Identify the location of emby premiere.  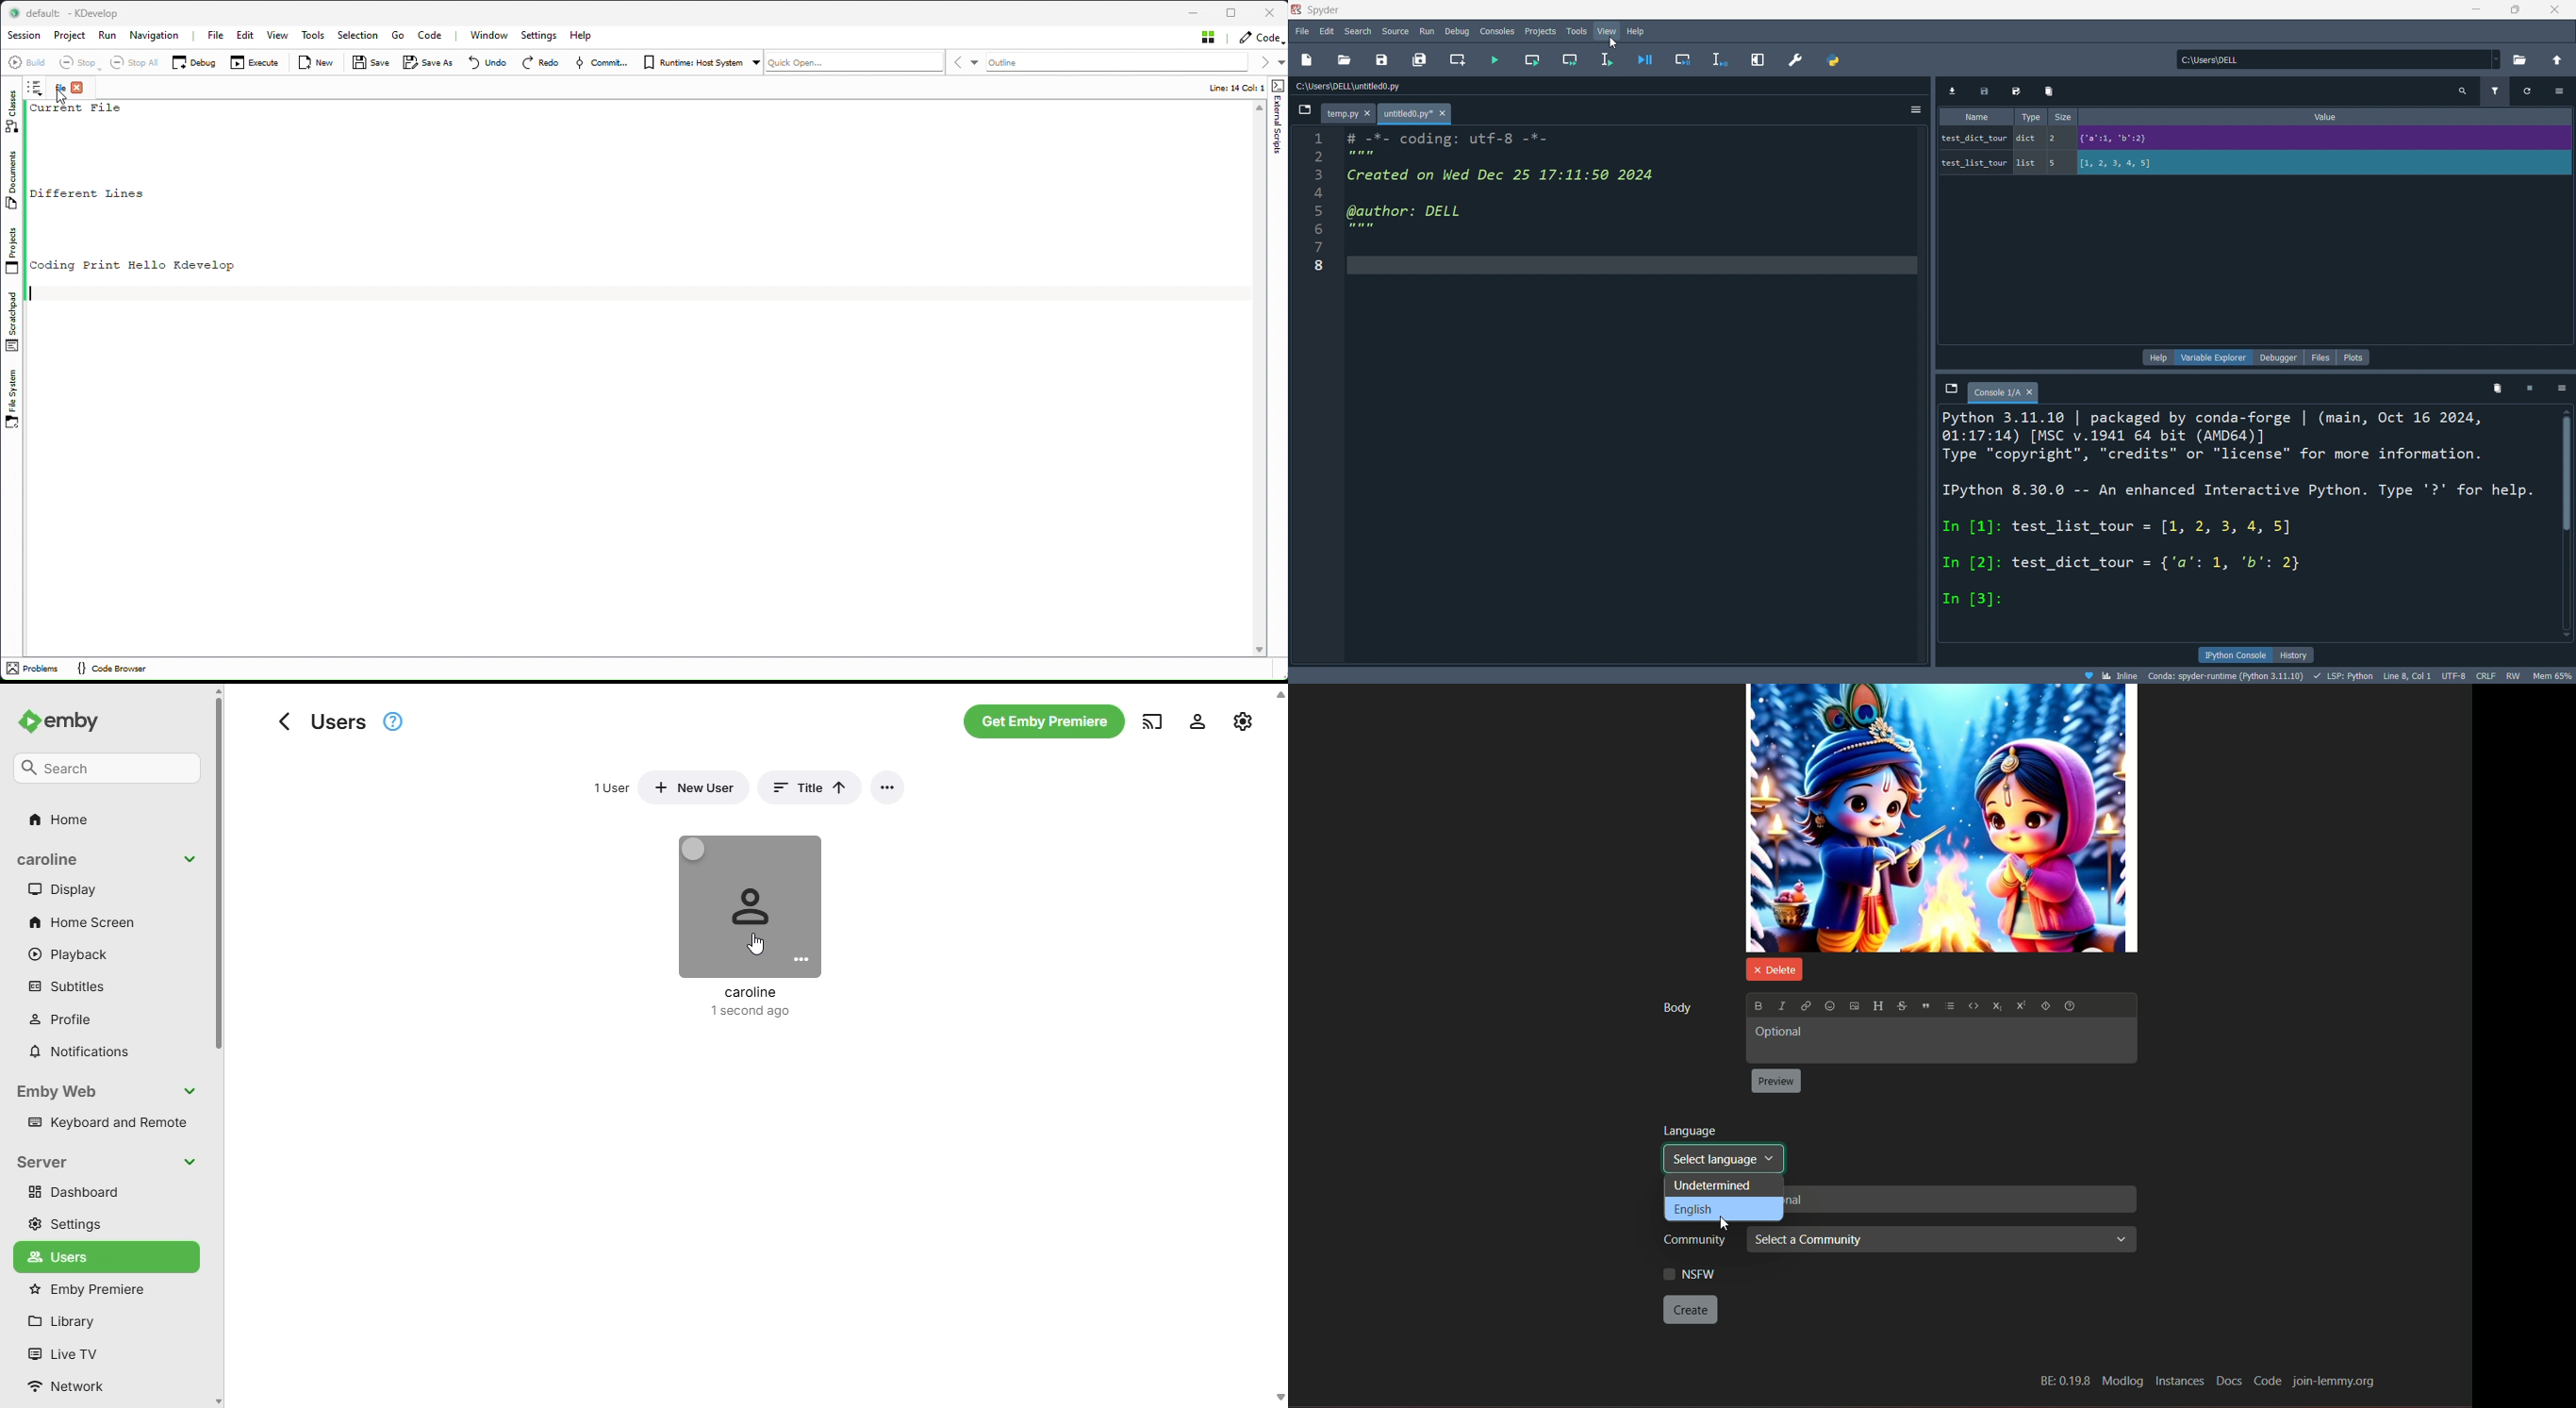
(86, 1290).